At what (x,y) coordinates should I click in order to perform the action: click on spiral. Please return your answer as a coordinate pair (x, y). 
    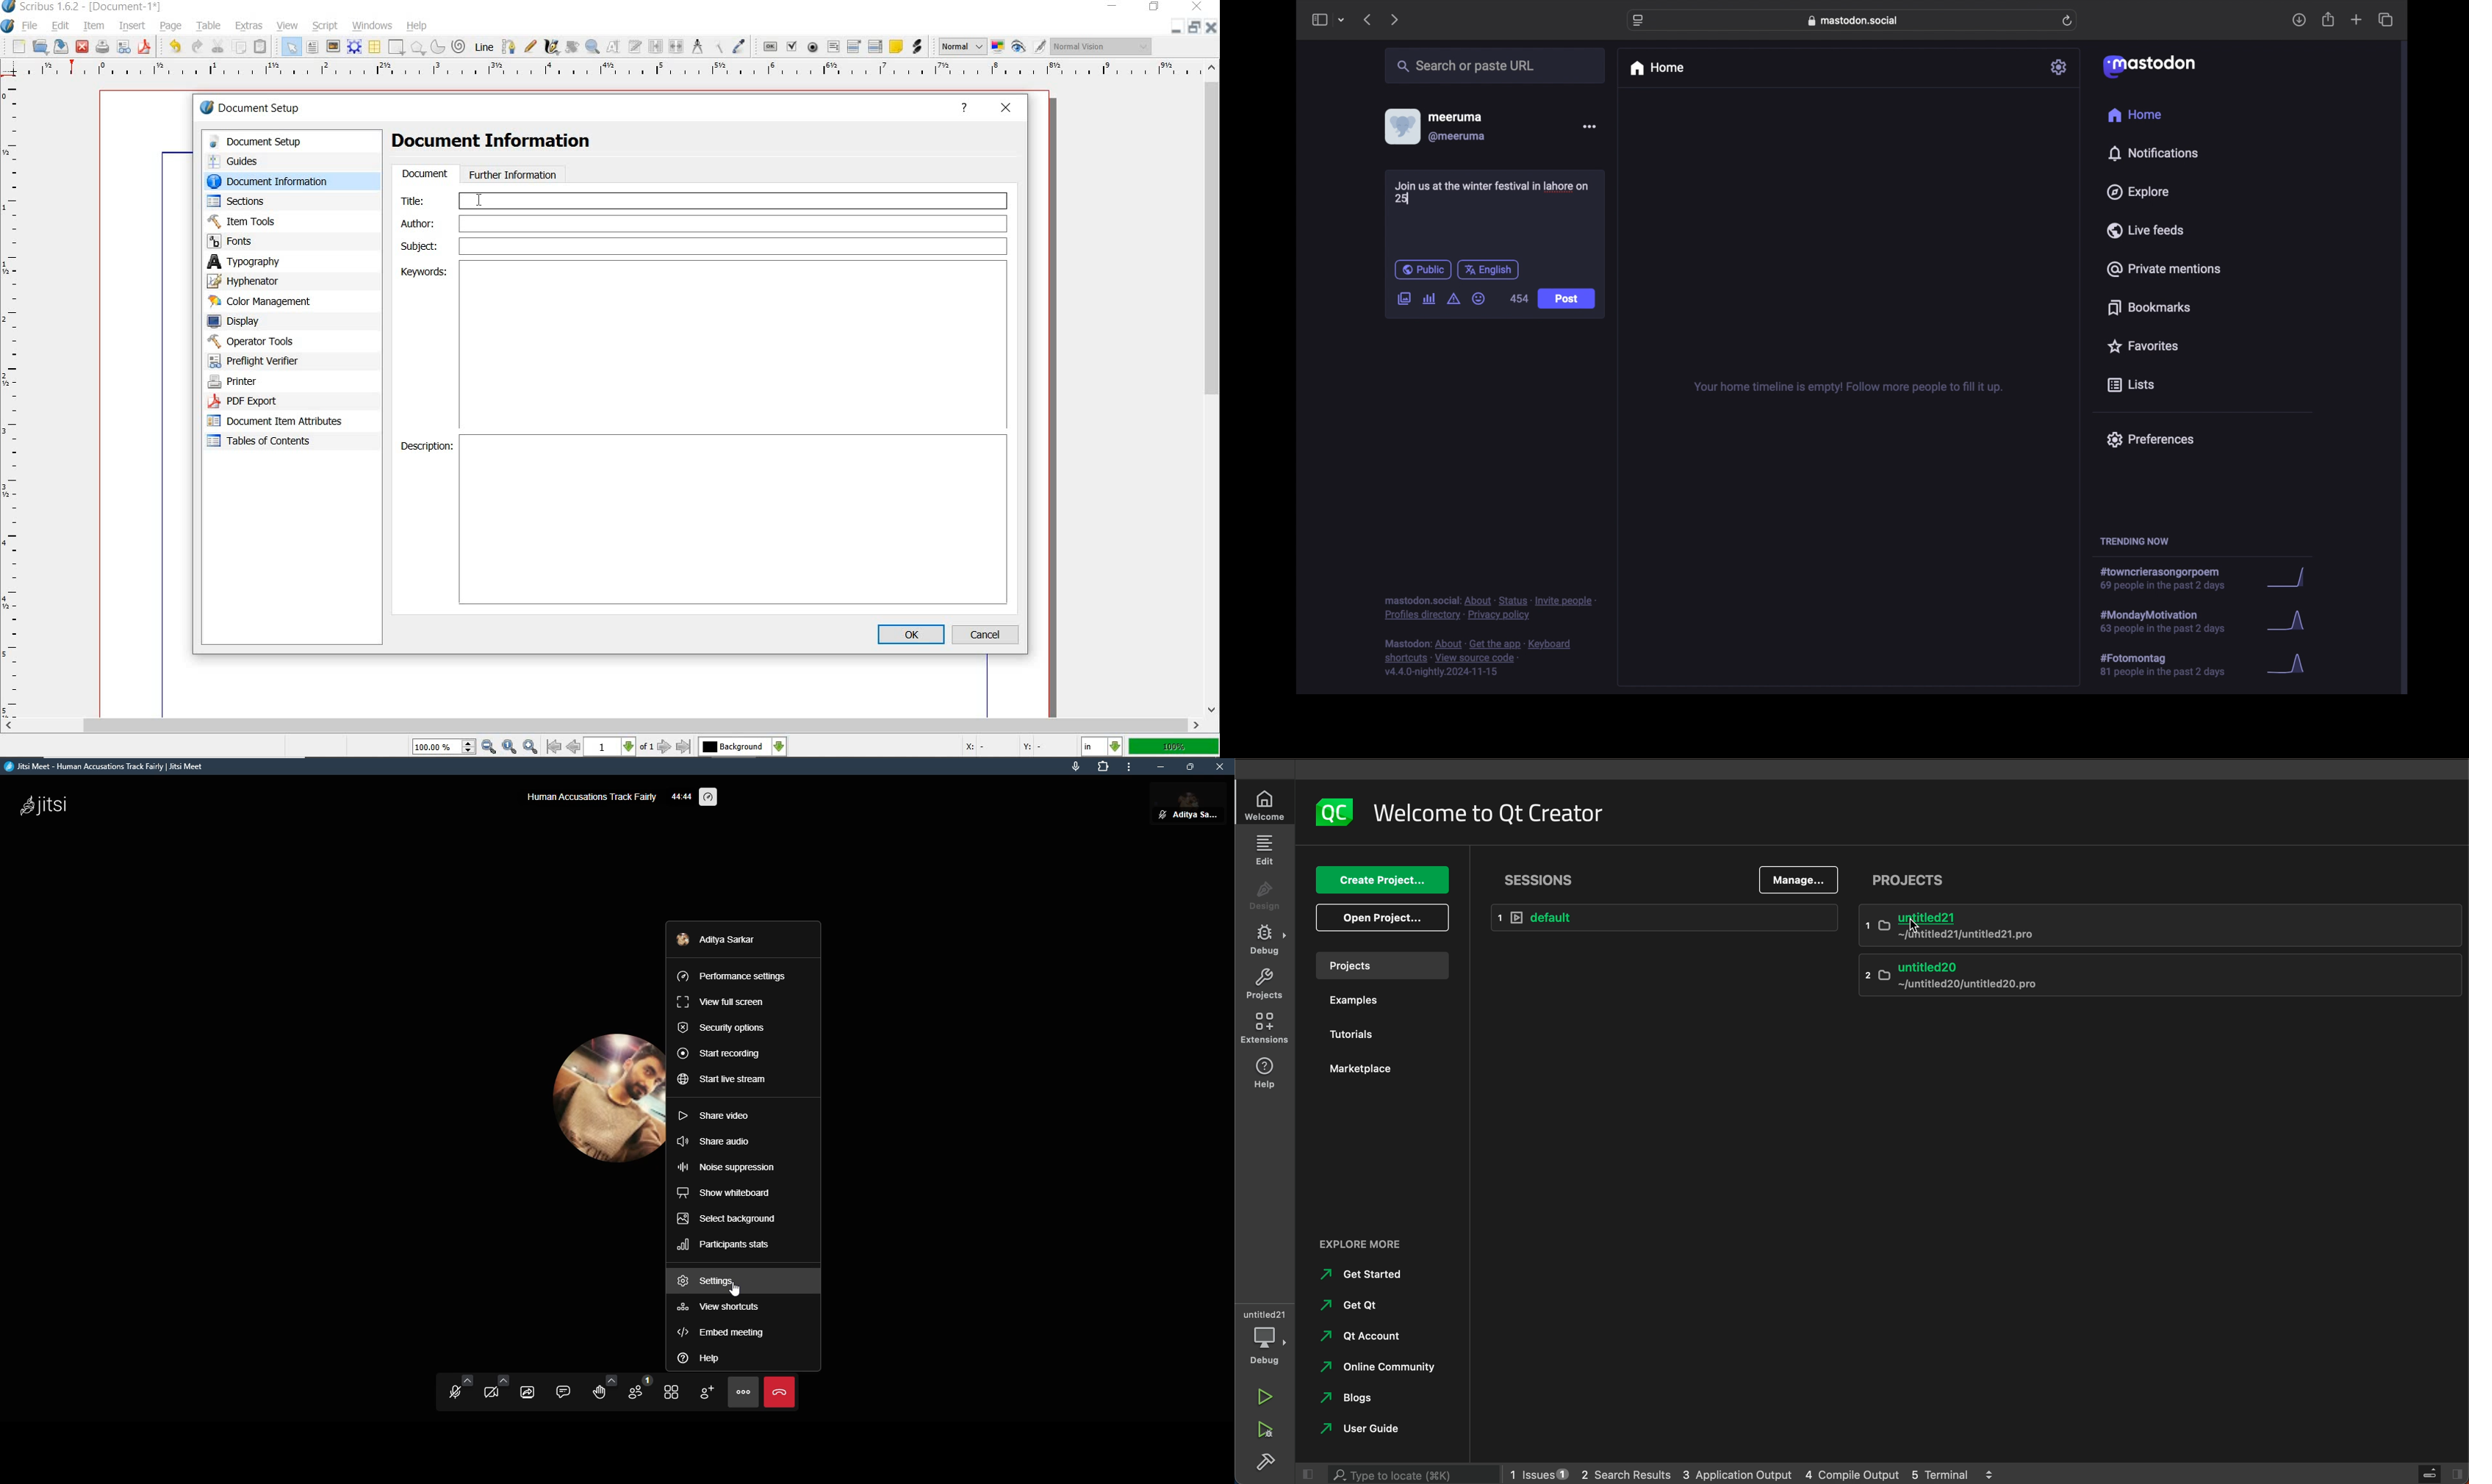
    Looking at the image, I should click on (461, 46).